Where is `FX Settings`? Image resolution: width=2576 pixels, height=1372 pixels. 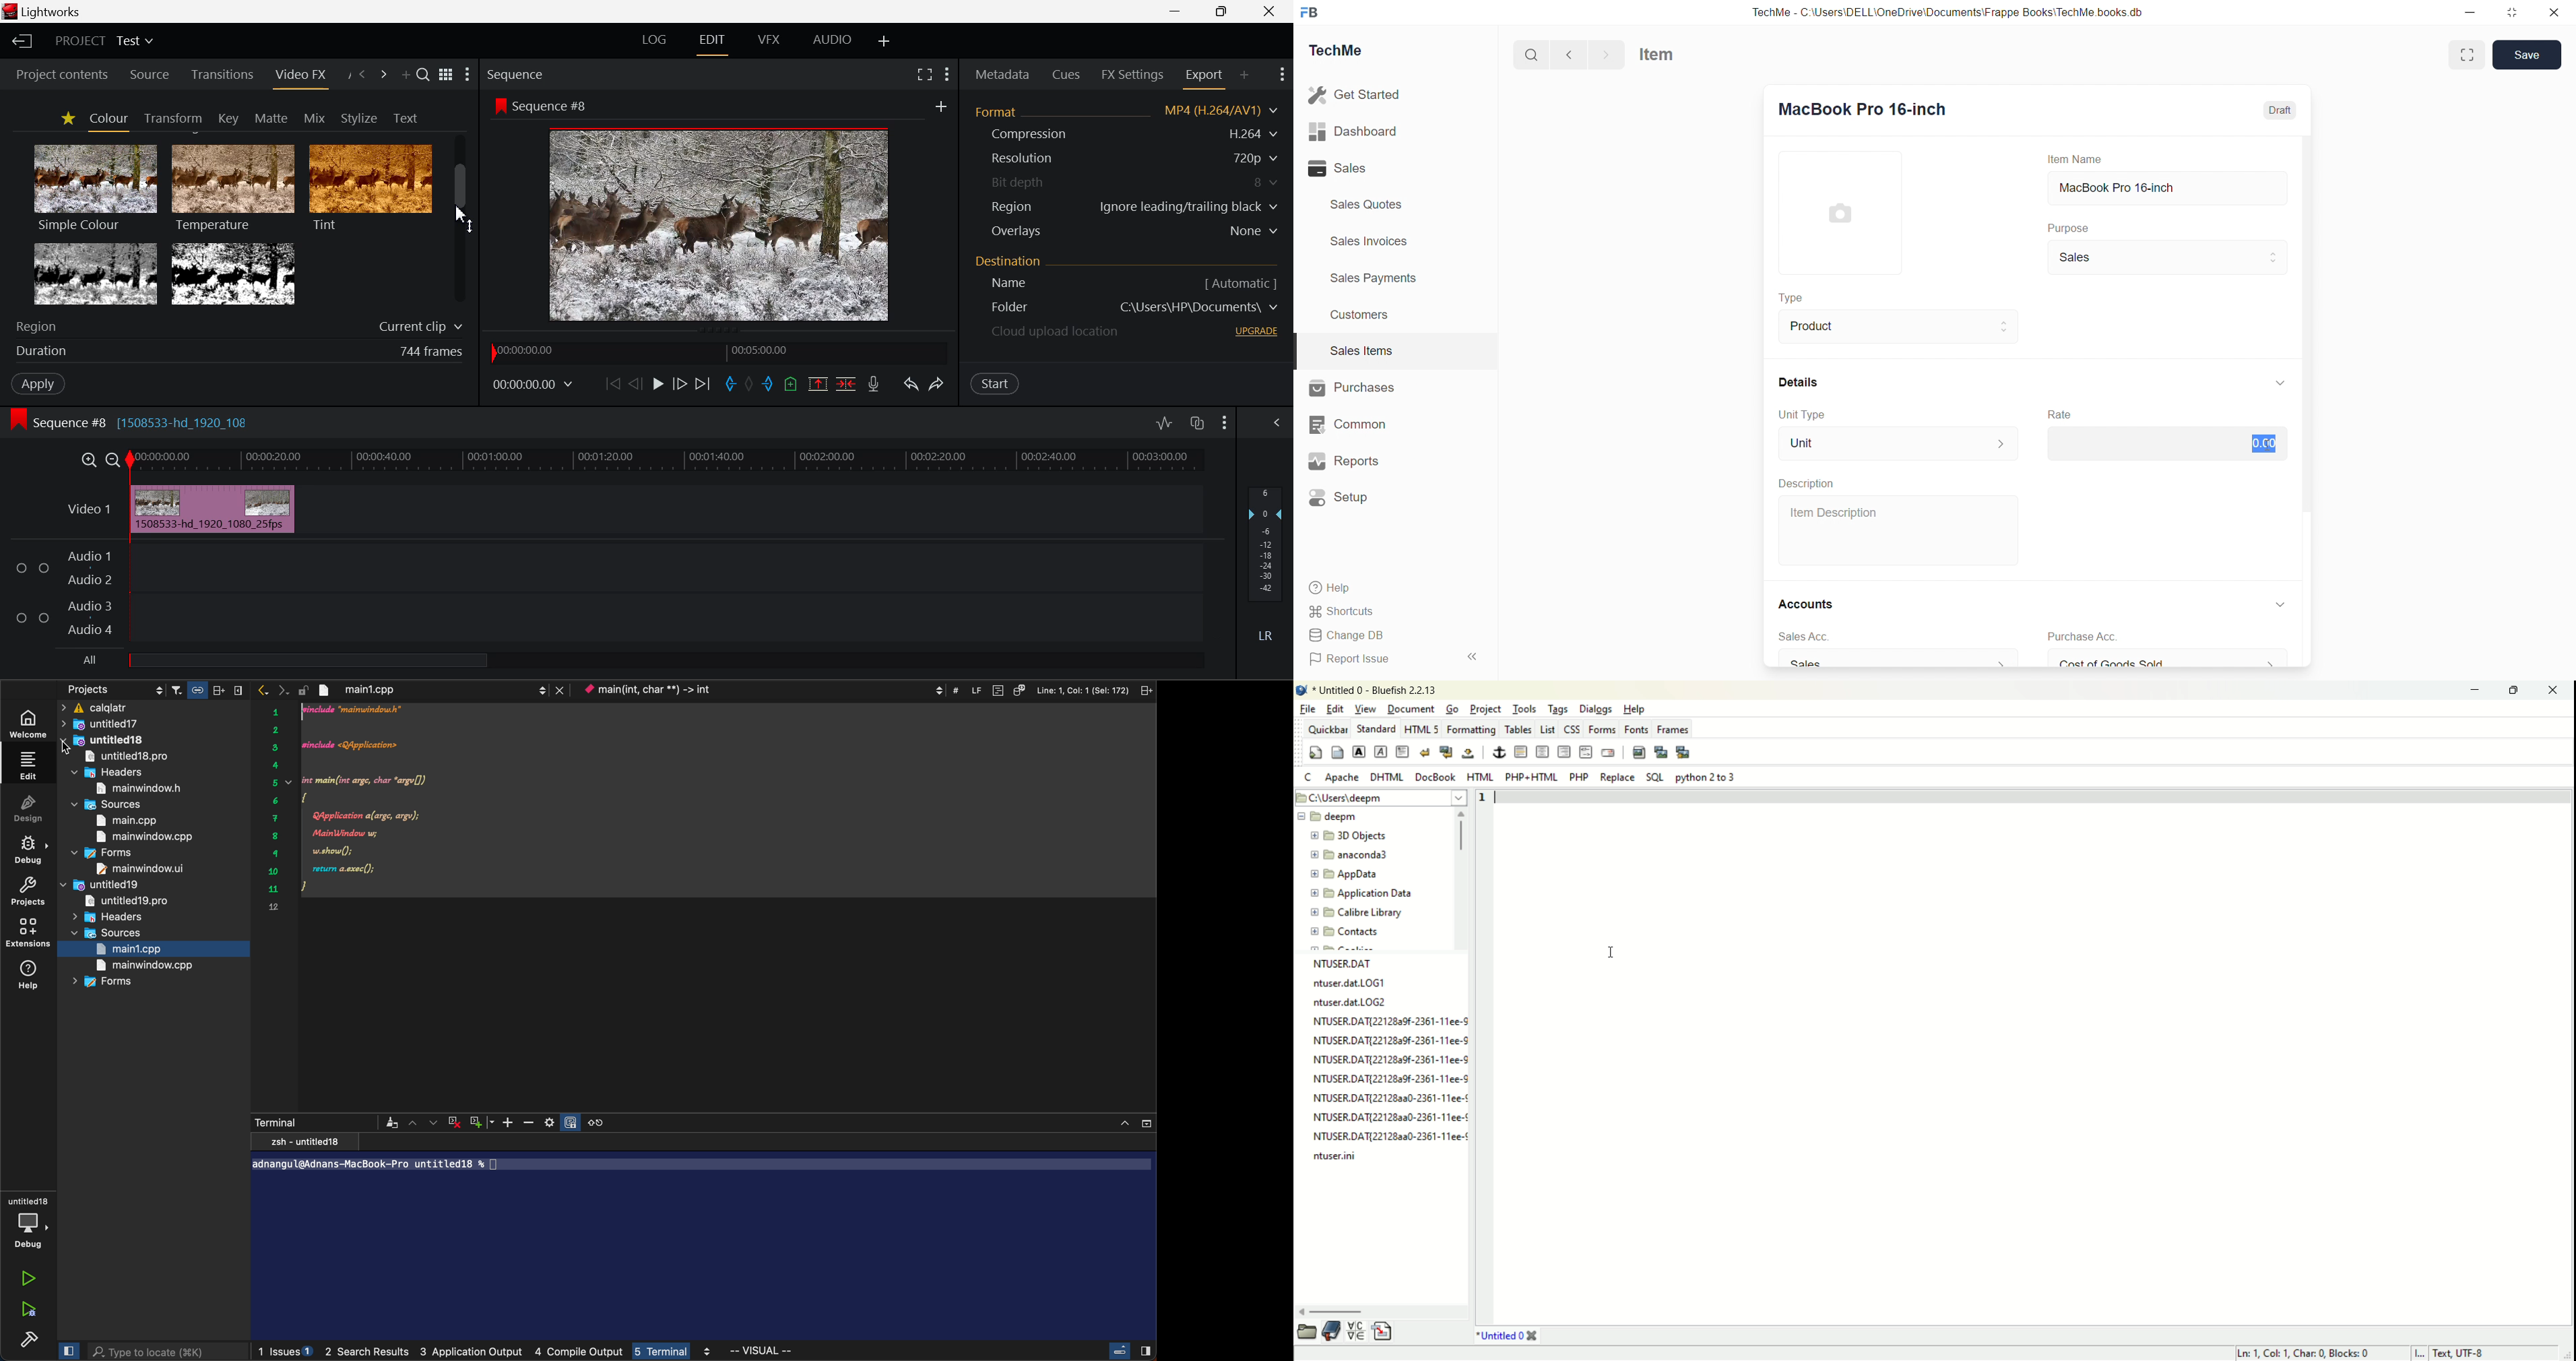 FX Settings is located at coordinates (1132, 74).